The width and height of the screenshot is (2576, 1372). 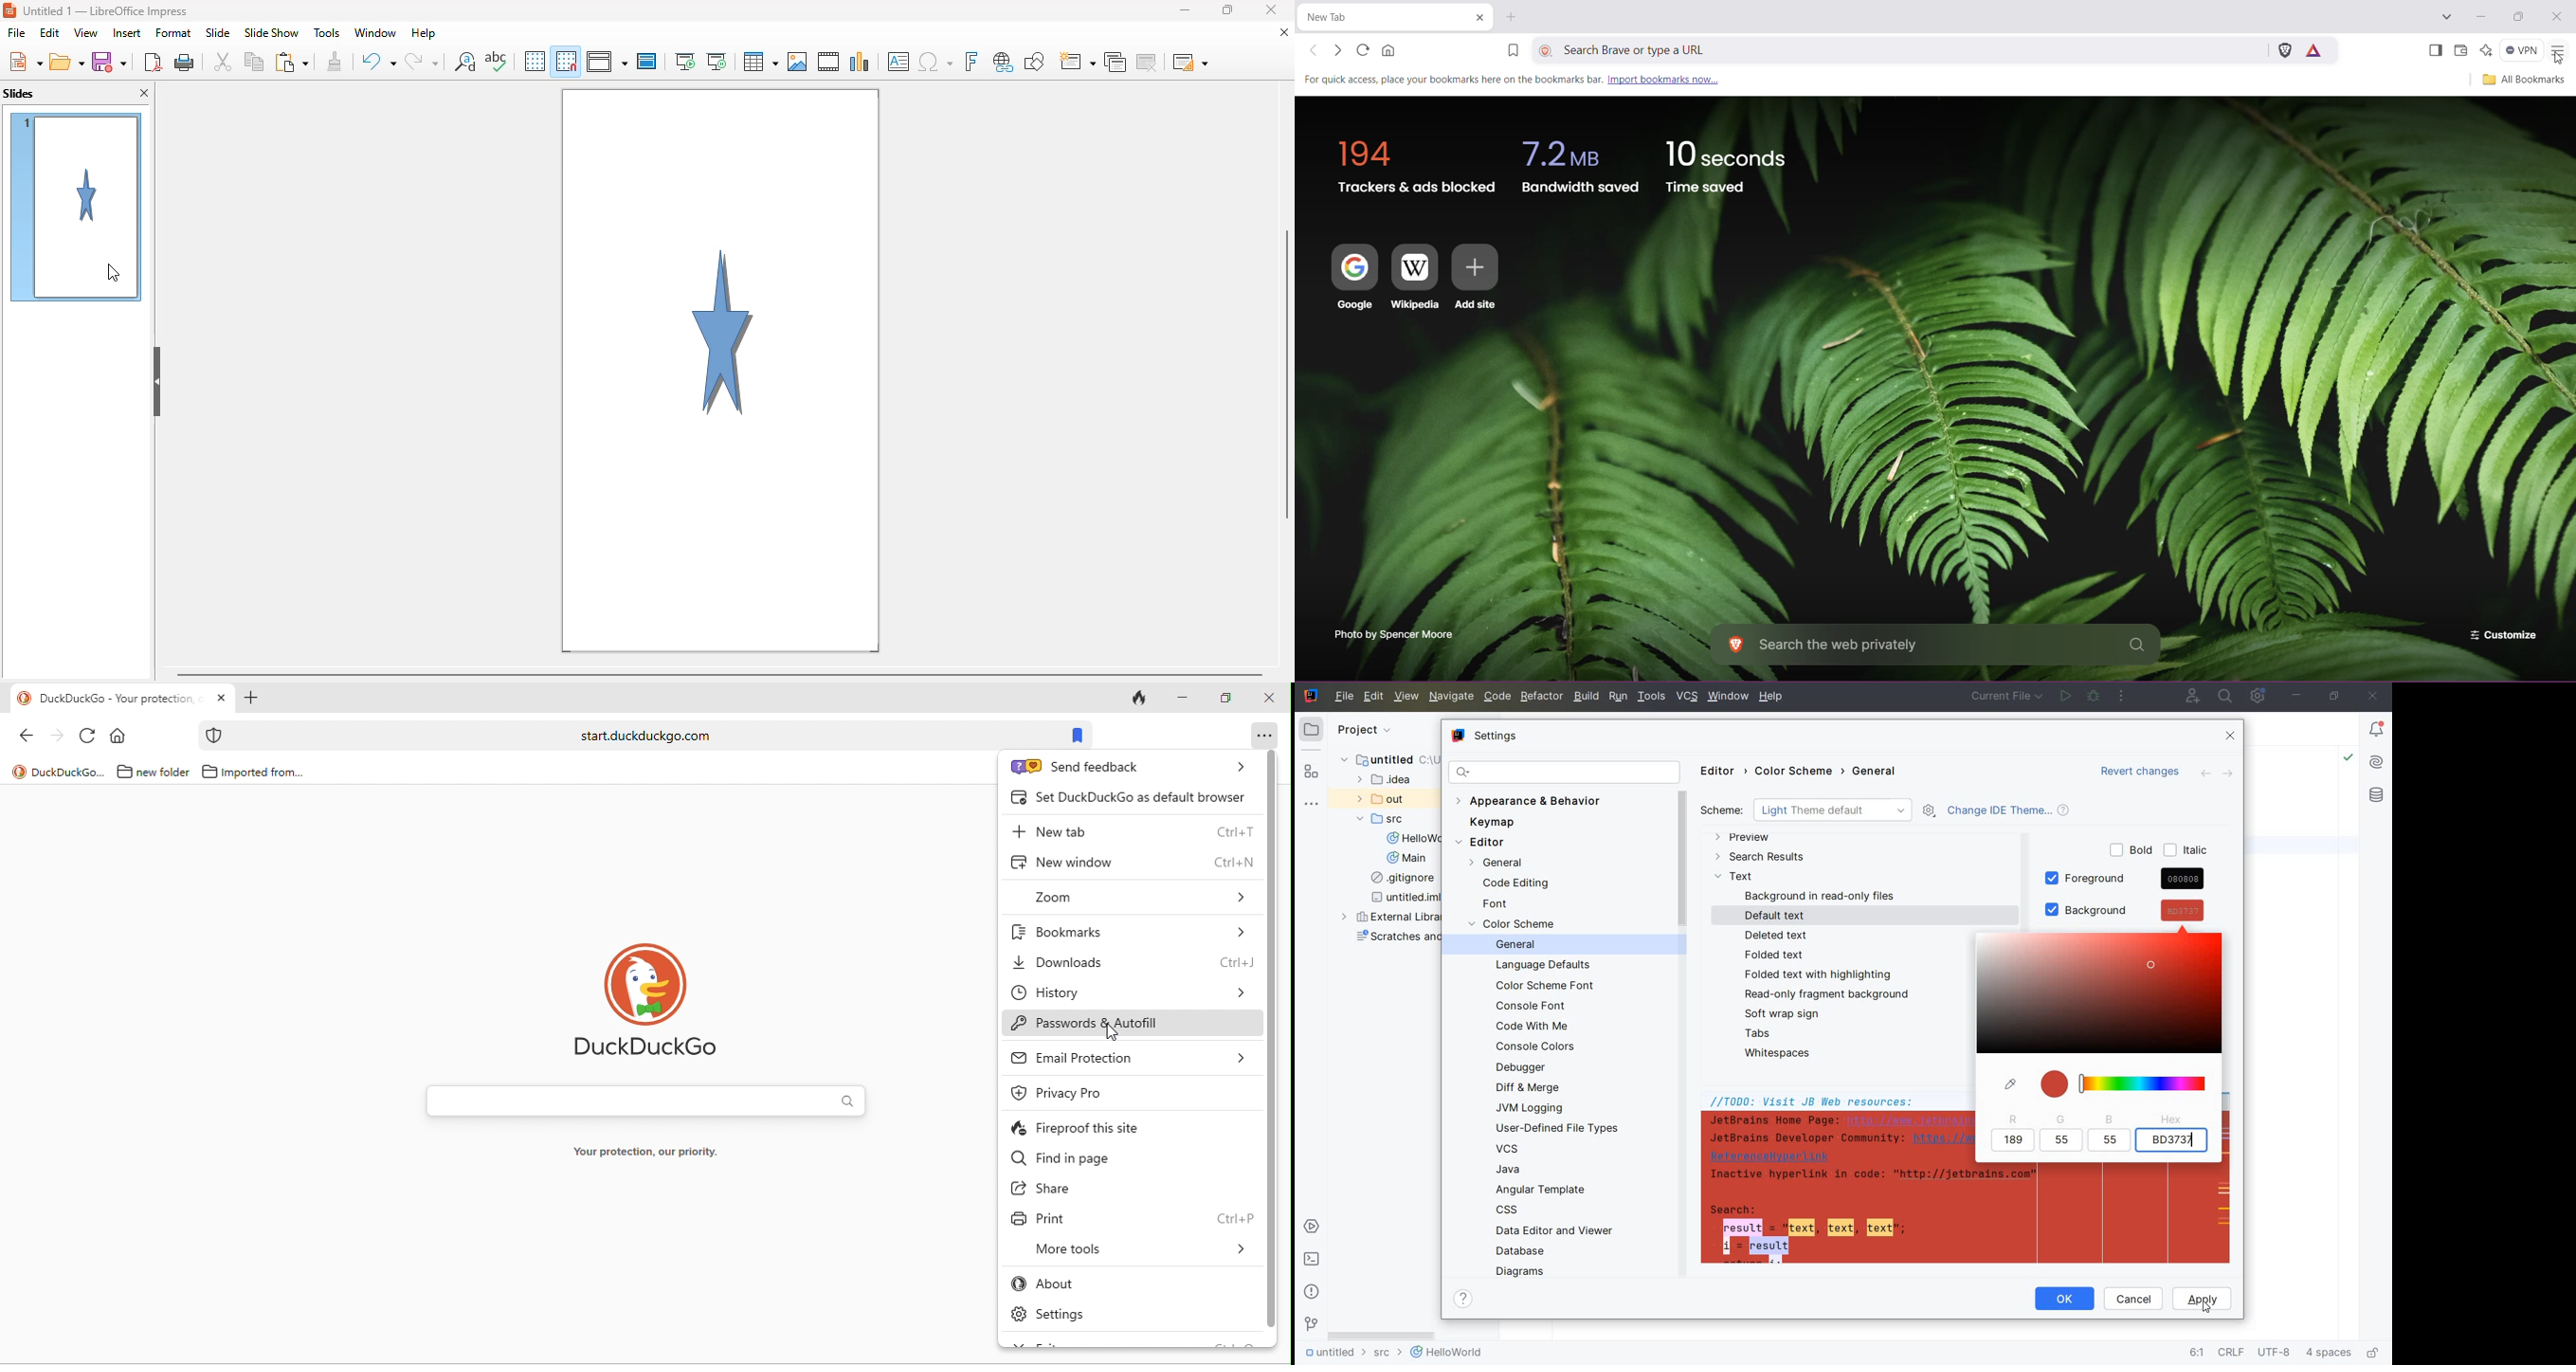 What do you see at coordinates (77, 209) in the screenshot?
I see `slide 1` at bounding box center [77, 209].